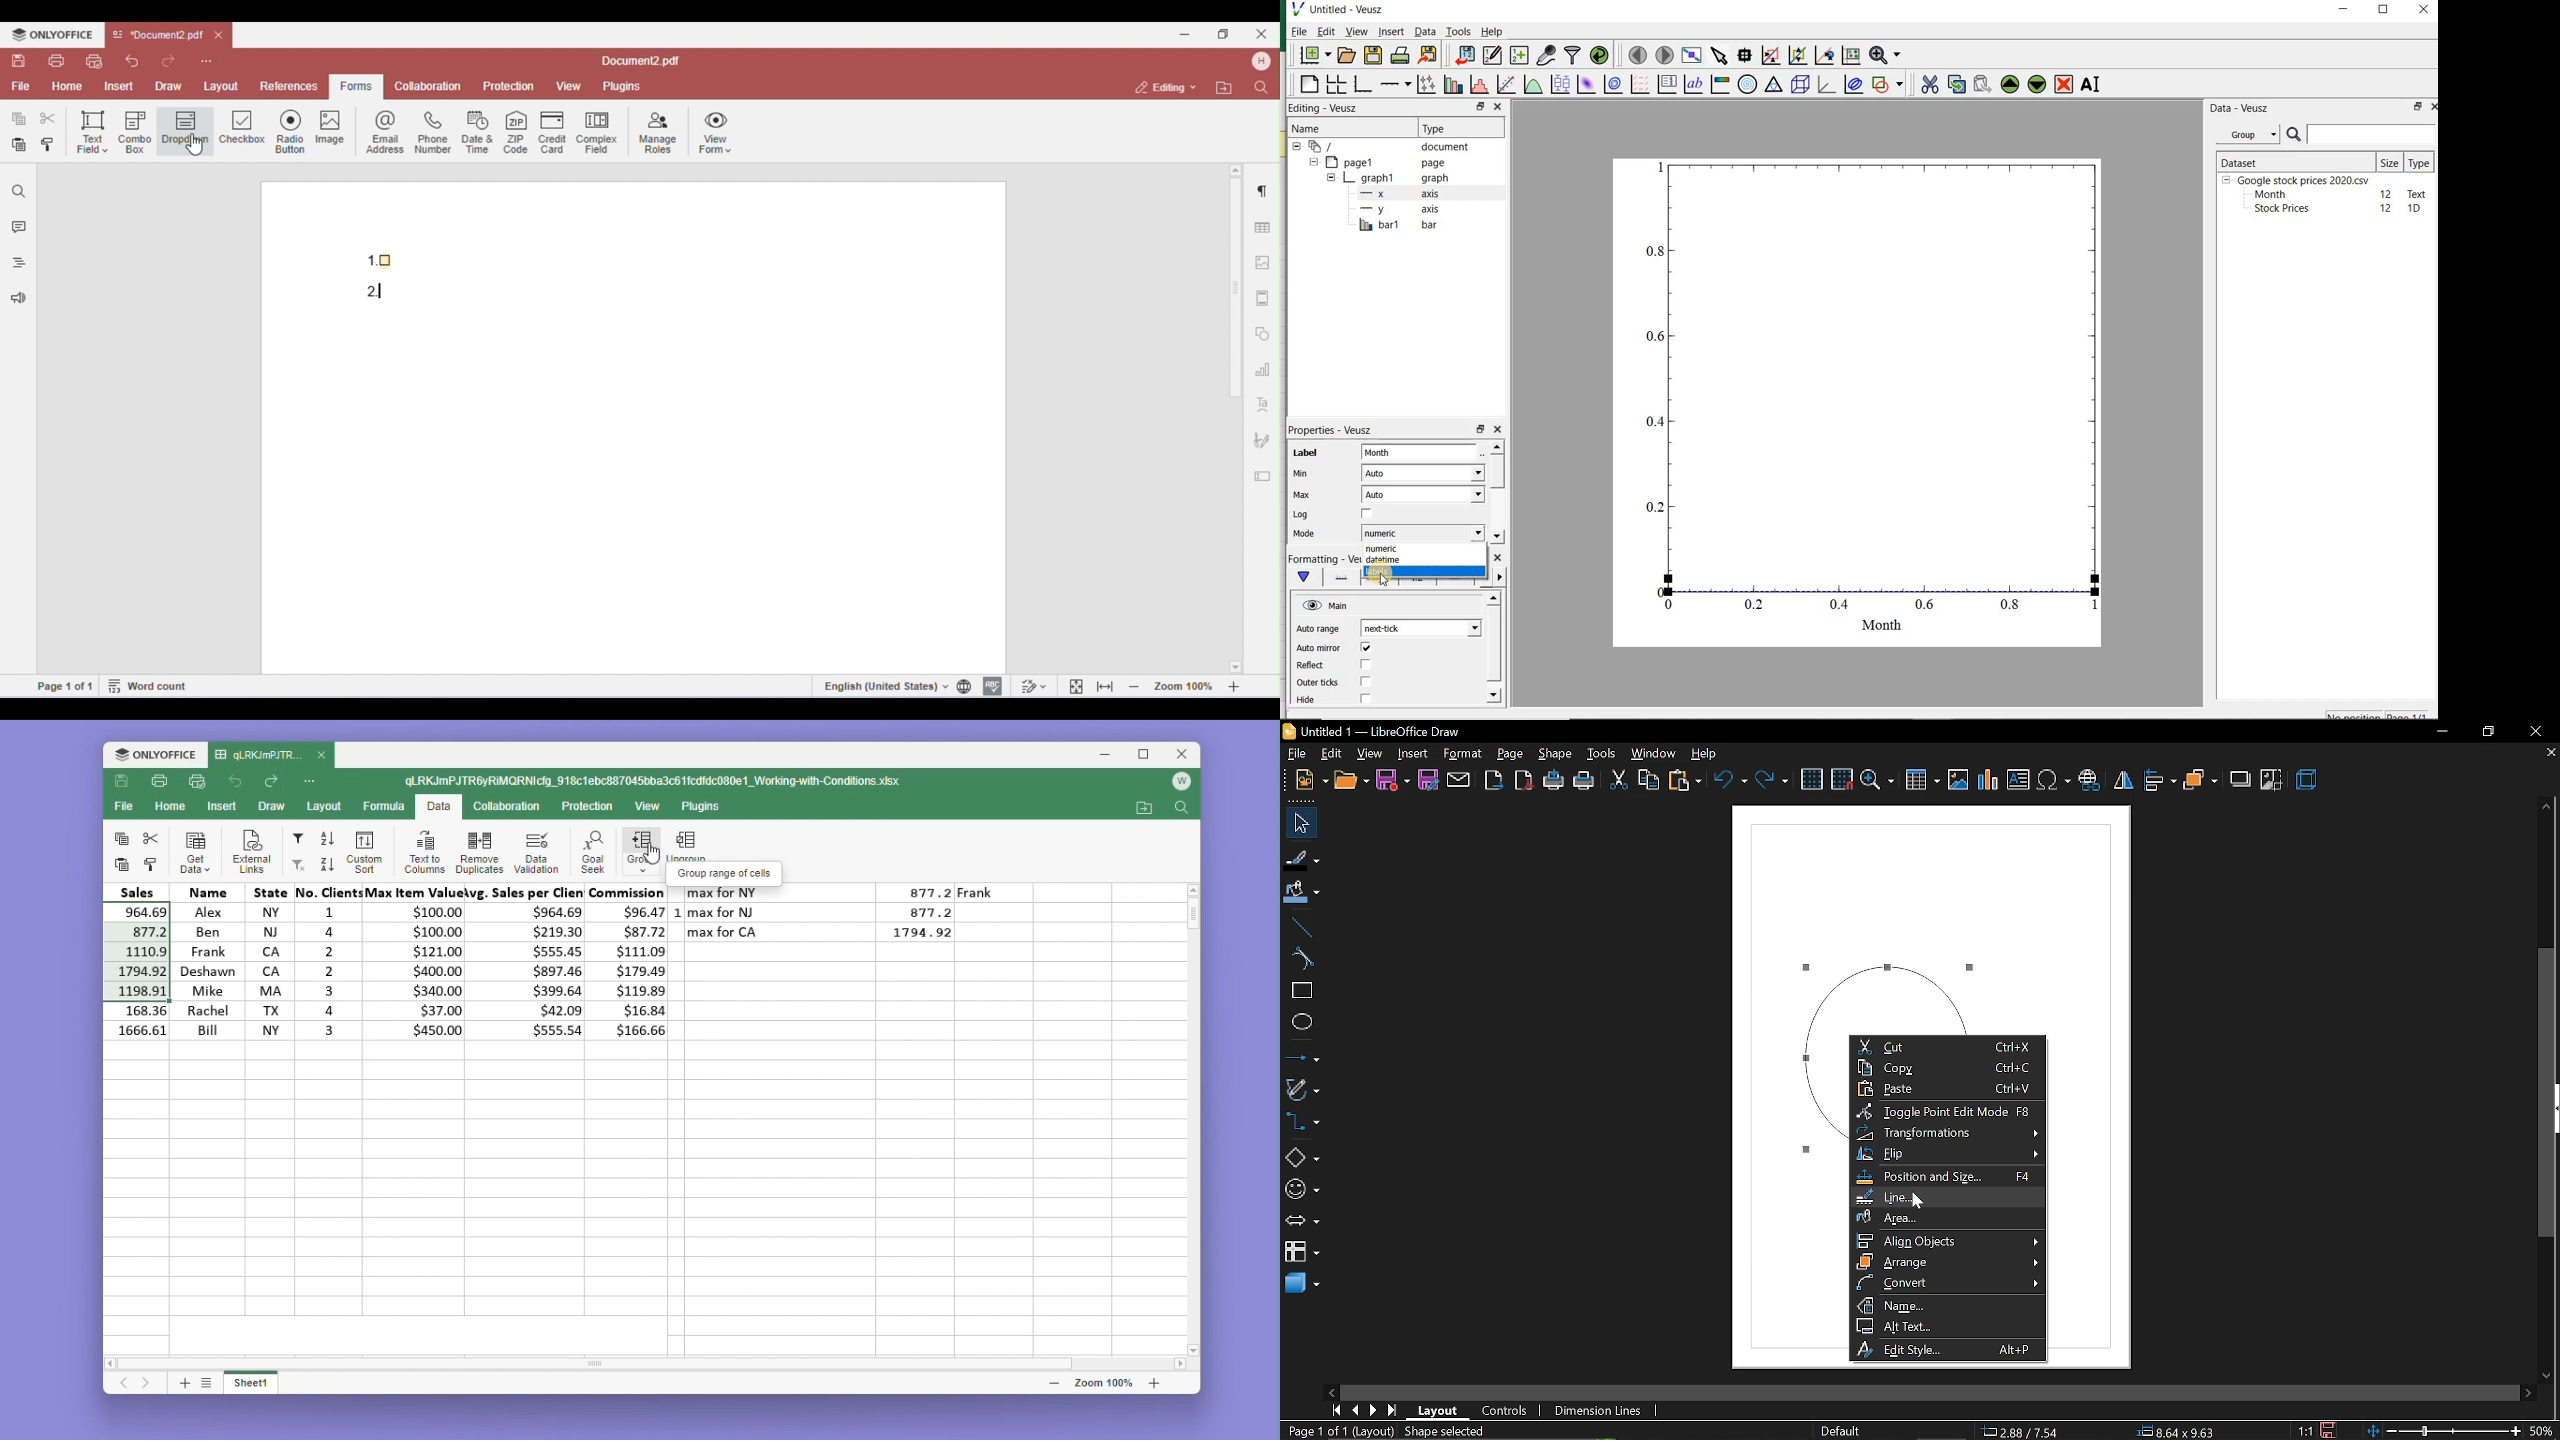  What do you see at coordinates (1302, 890) in the screenshot?
I see `fill color` at bounding box center [1302, 890].